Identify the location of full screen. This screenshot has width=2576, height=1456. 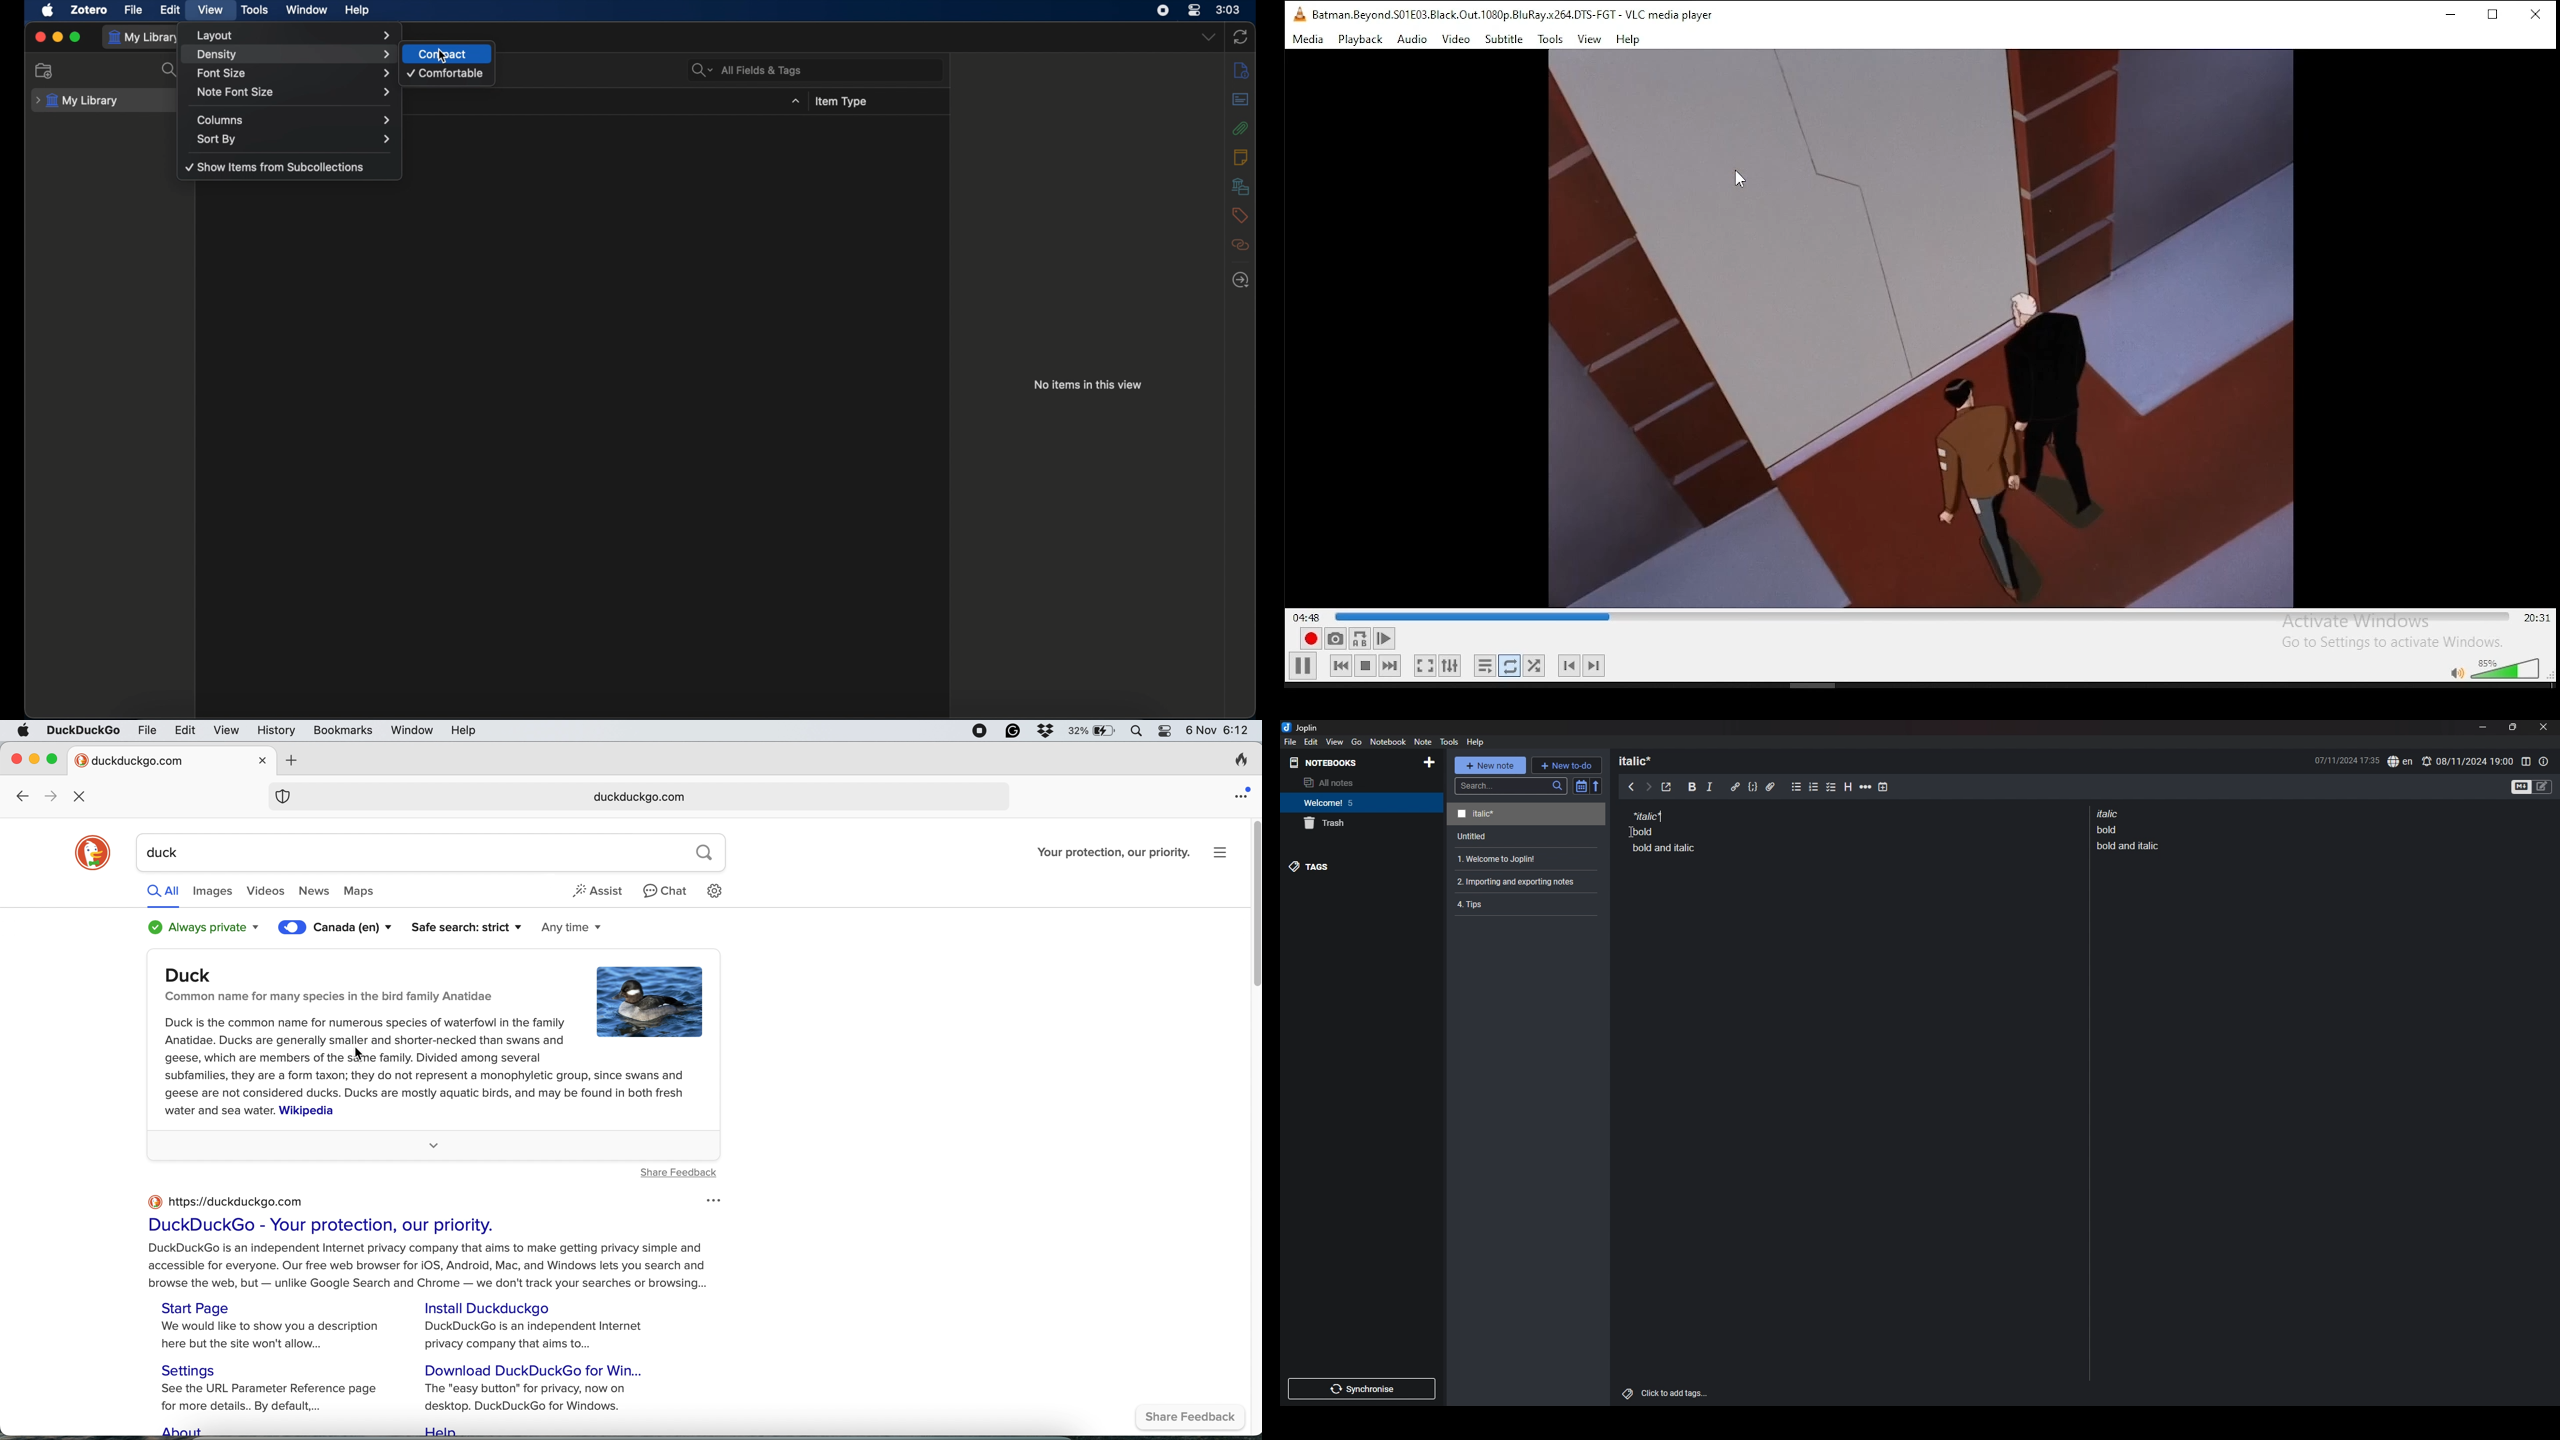
(1423, 665).